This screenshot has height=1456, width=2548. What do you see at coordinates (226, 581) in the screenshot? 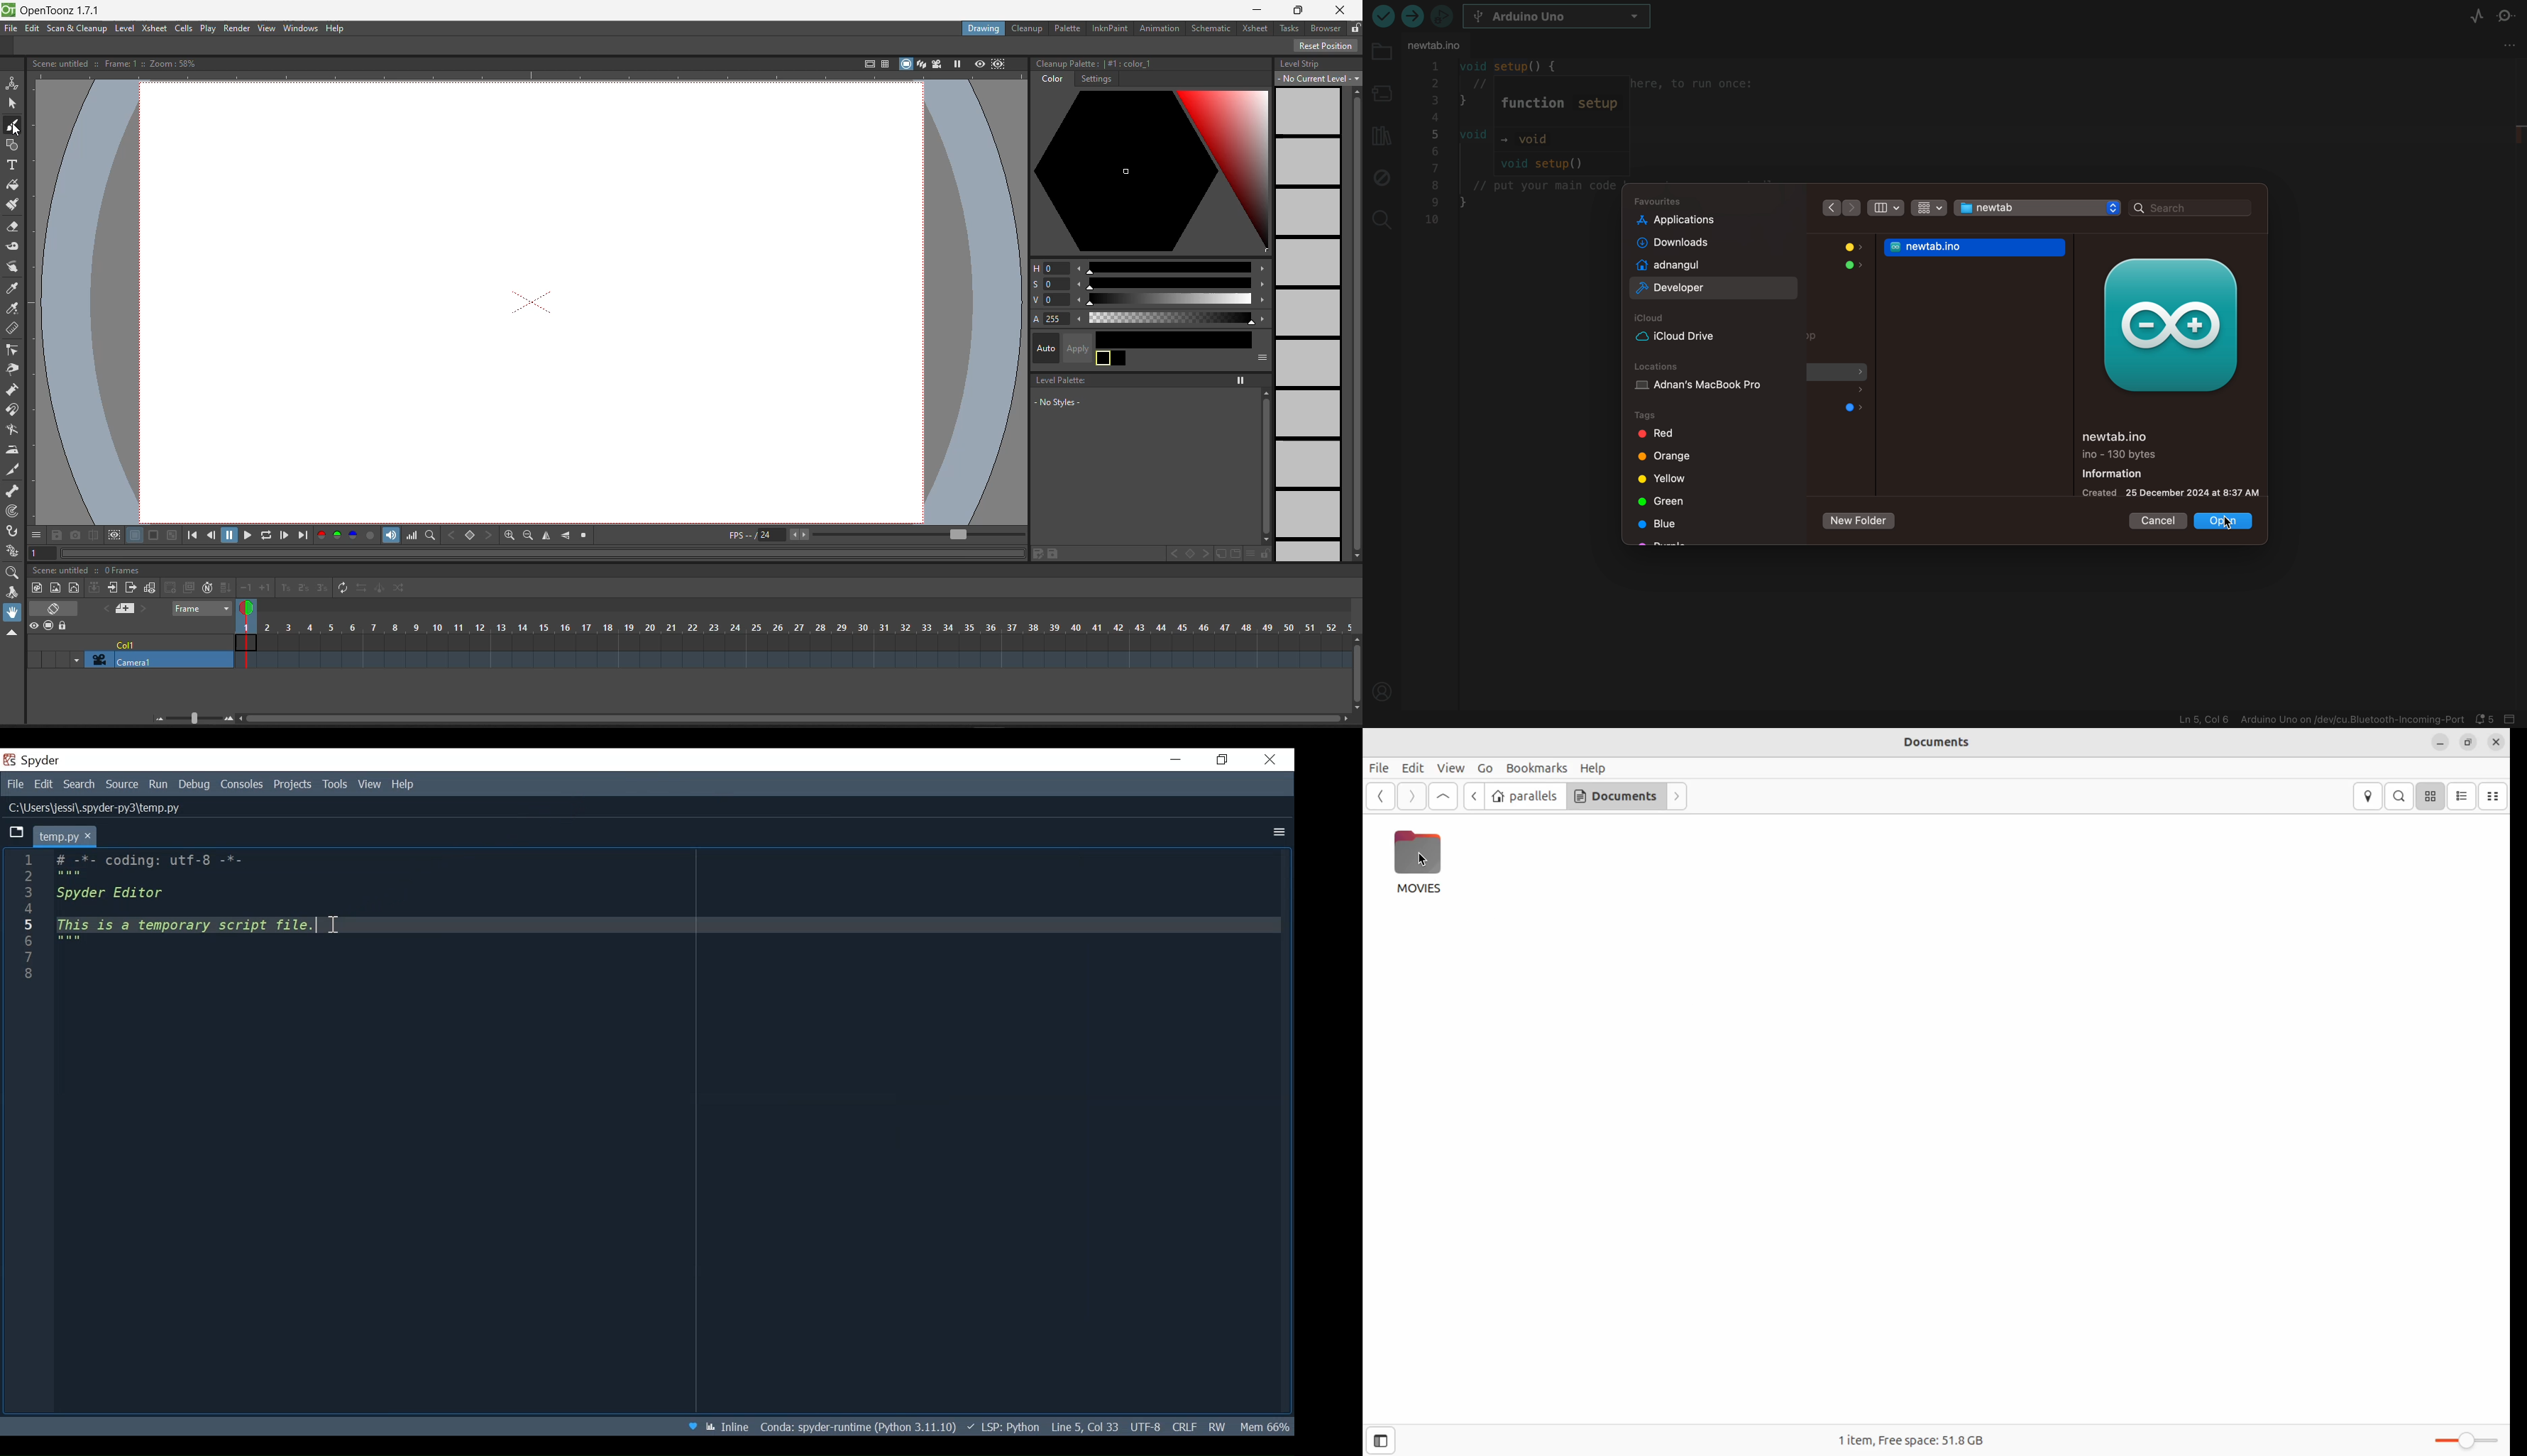
I see `fill in empty cells` at bounding box center [226, 581].